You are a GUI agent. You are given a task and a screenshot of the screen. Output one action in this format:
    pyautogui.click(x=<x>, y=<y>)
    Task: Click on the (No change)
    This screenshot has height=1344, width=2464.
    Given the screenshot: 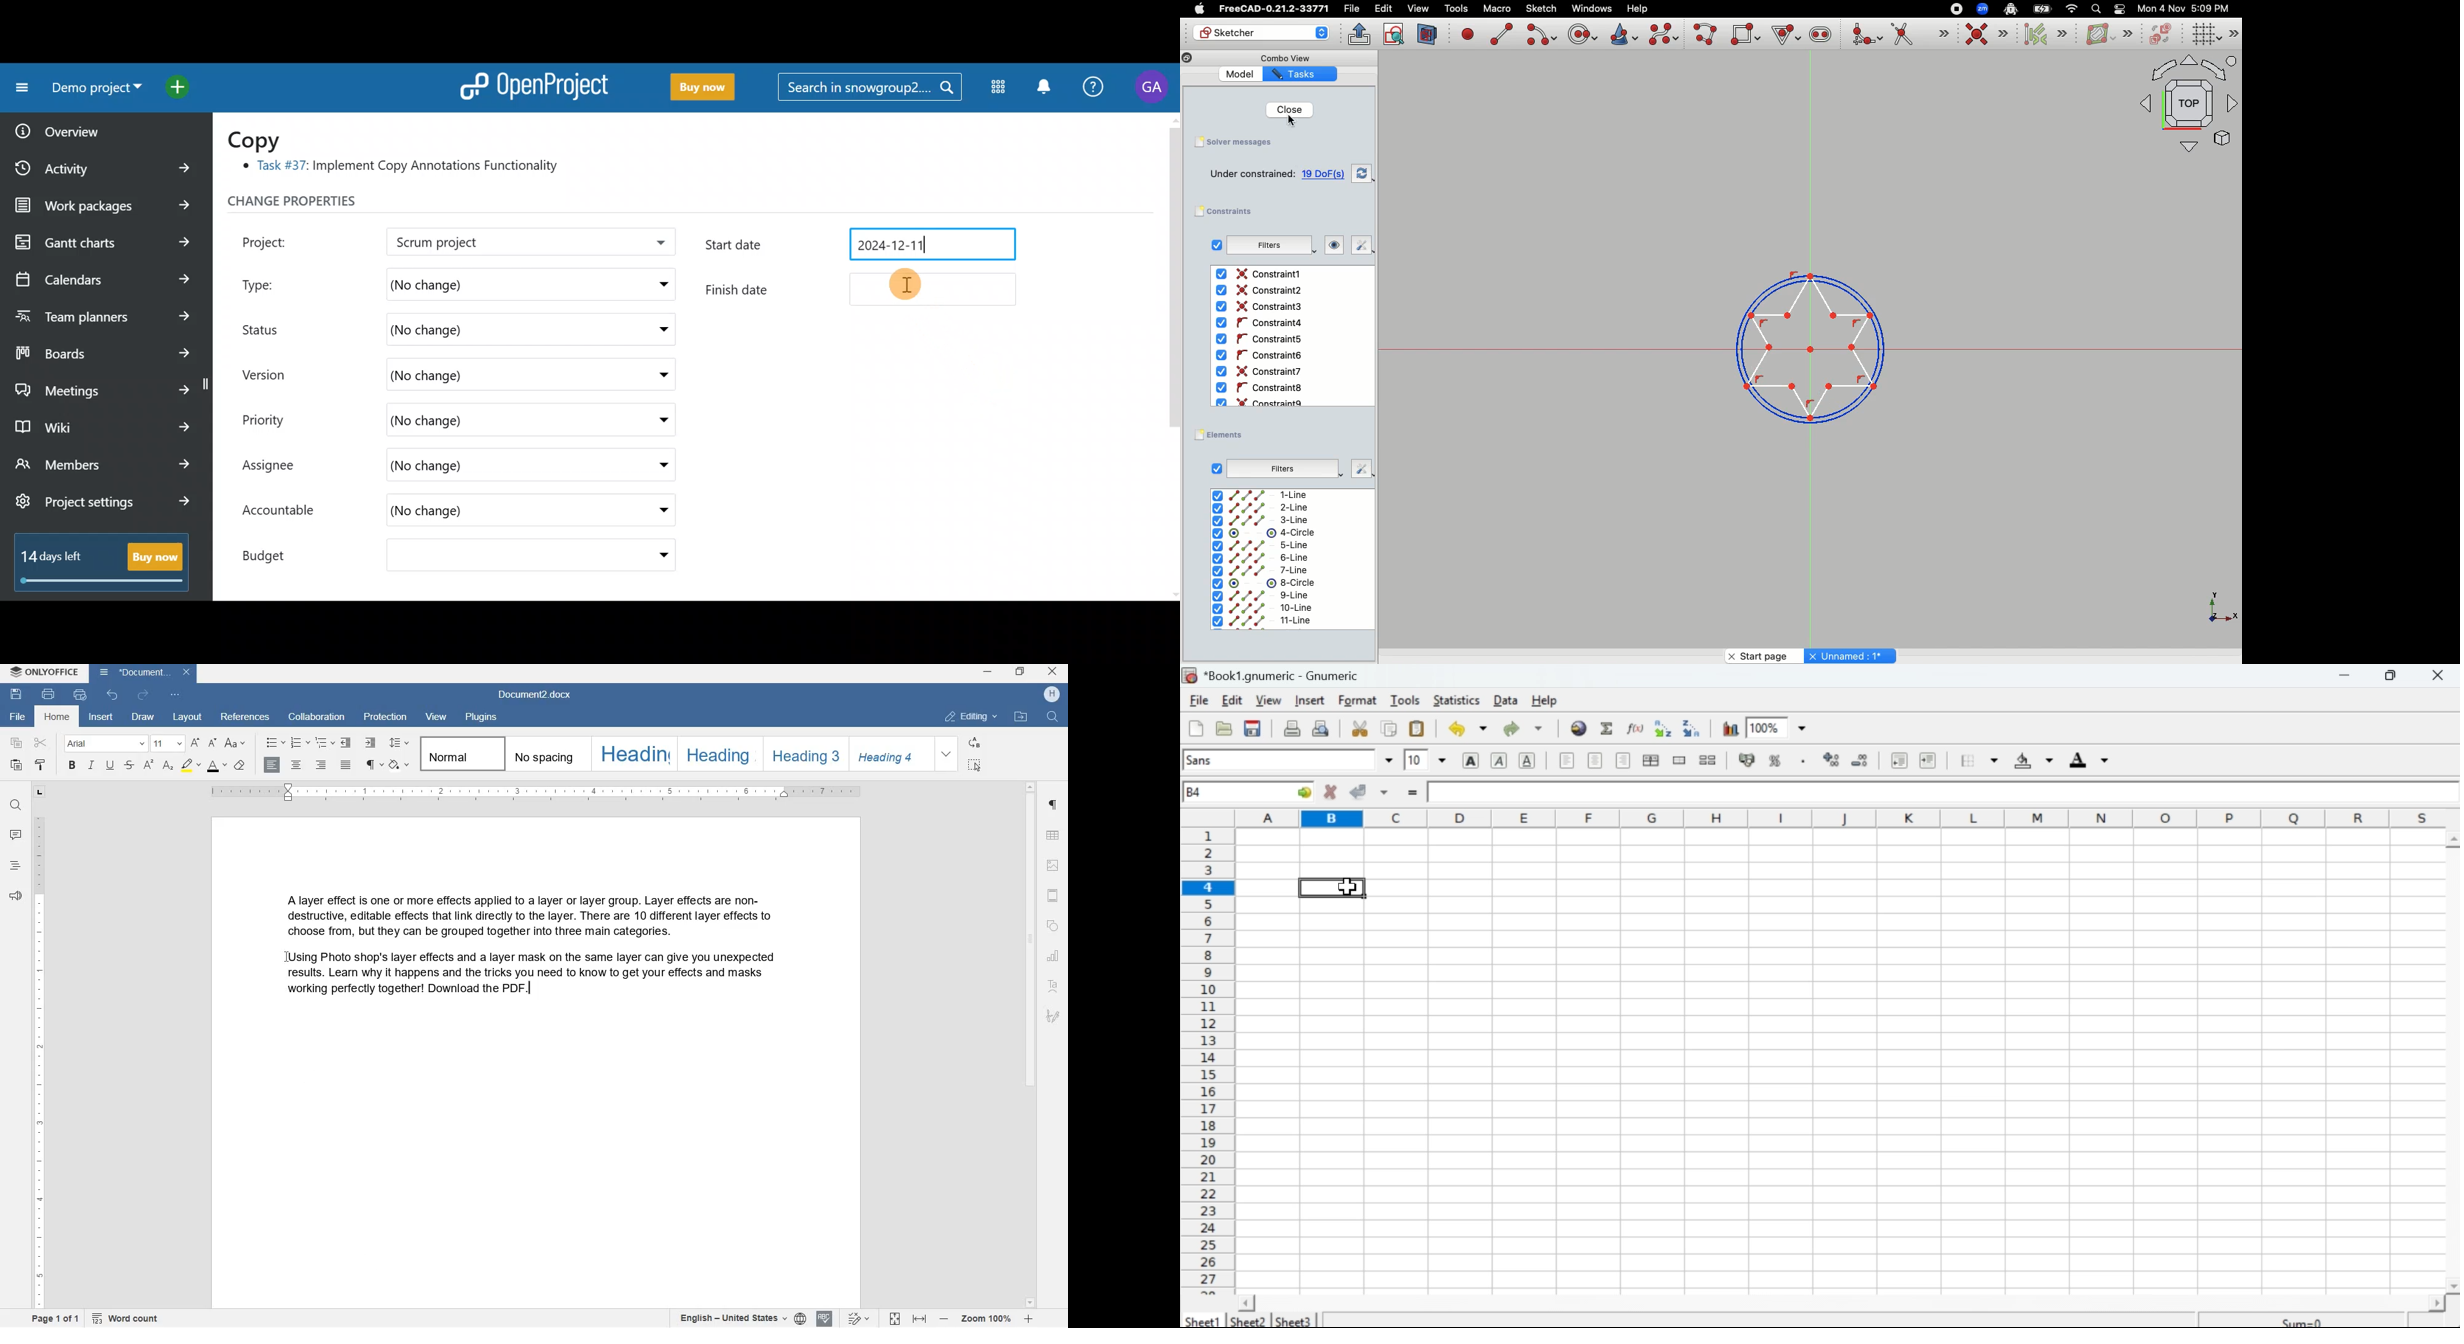 What is the action you would take?
    pyautogui.click(x=486, y=467)
    